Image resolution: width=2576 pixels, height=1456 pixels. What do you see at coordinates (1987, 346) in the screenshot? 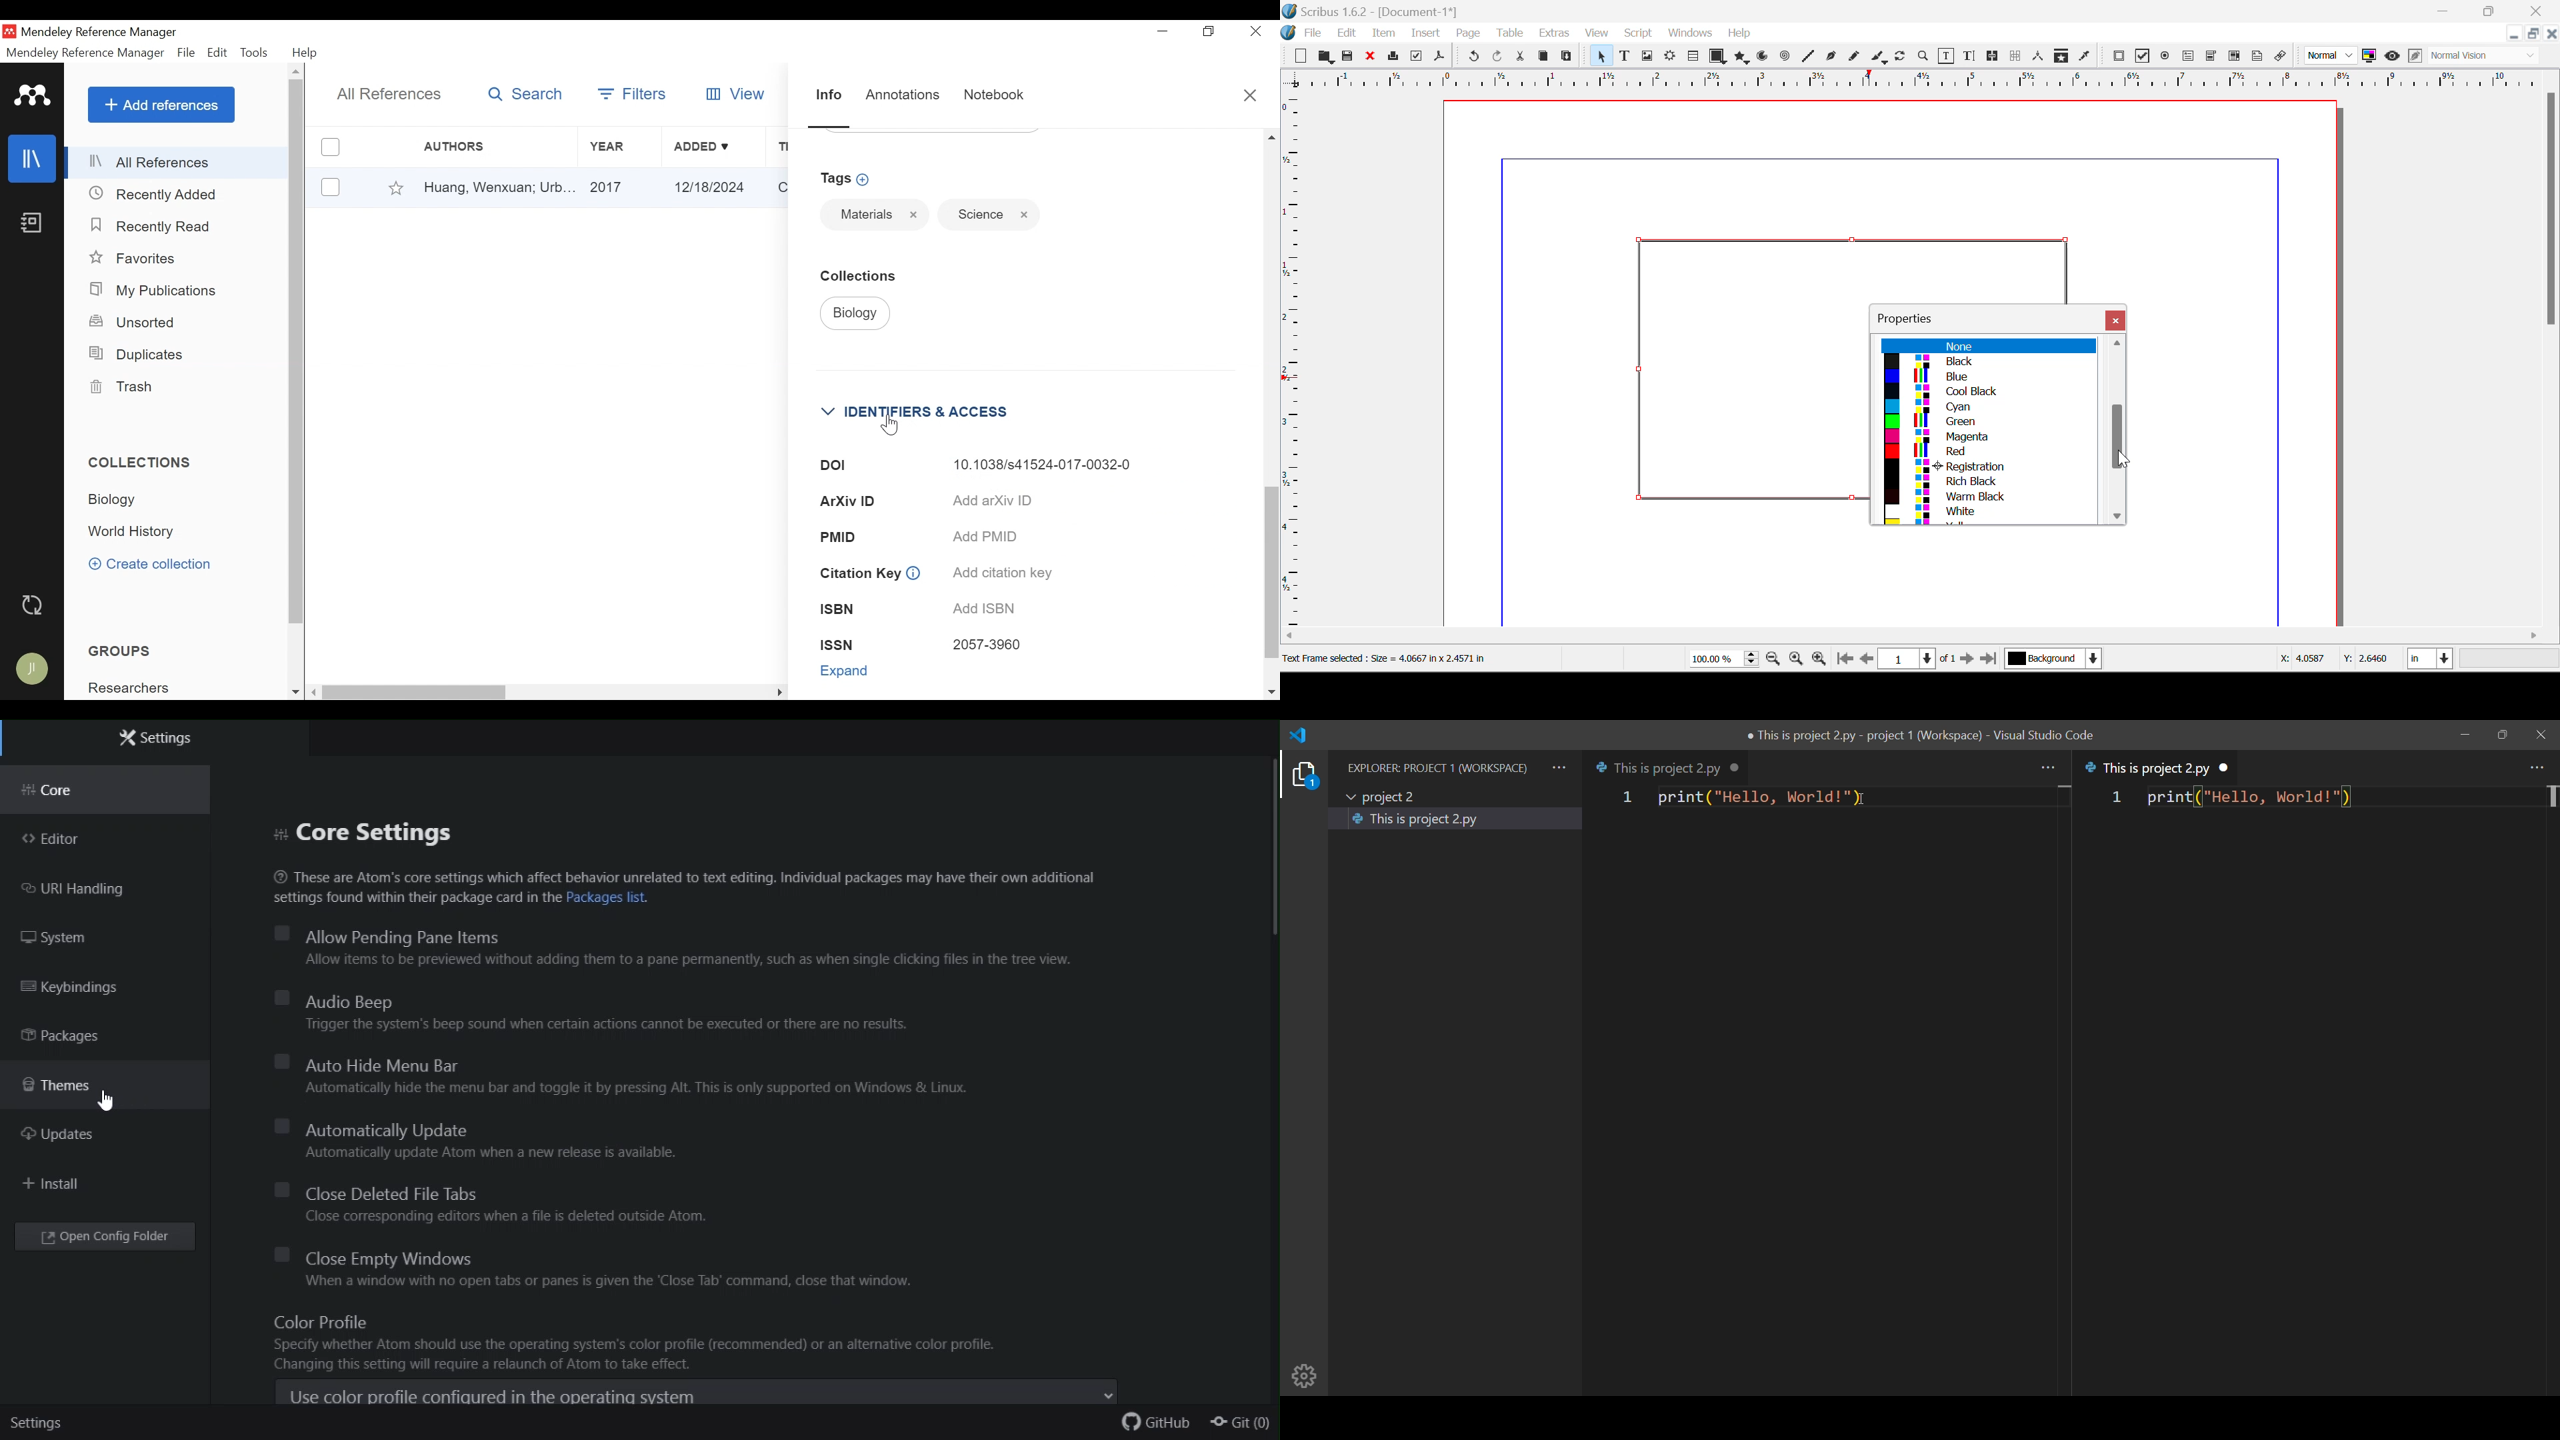
I see `None` at bounding box center [1987, 346].